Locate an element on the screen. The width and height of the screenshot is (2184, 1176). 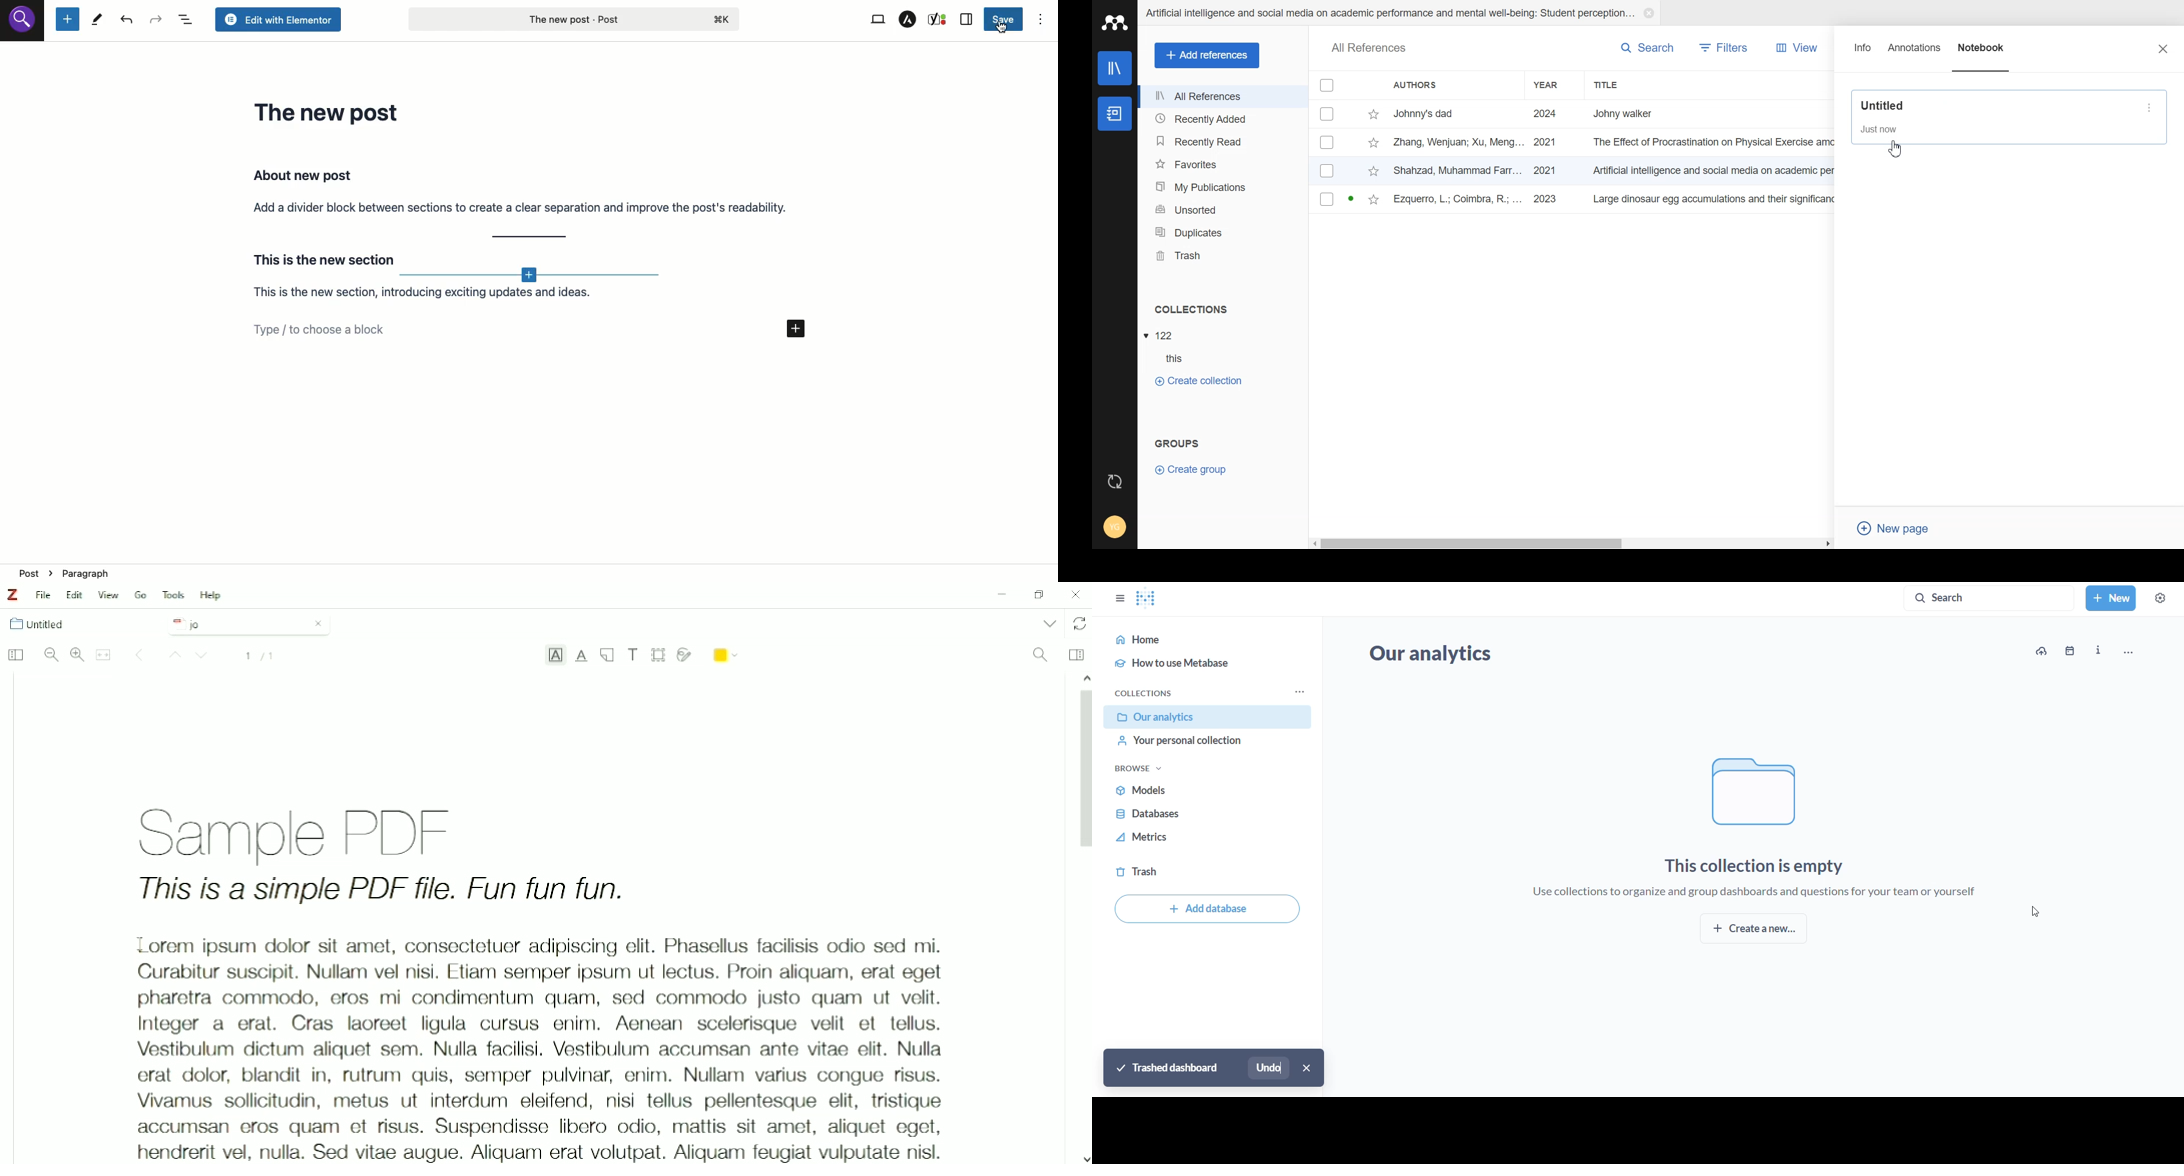
Merge is located at coordinates (104, 655).